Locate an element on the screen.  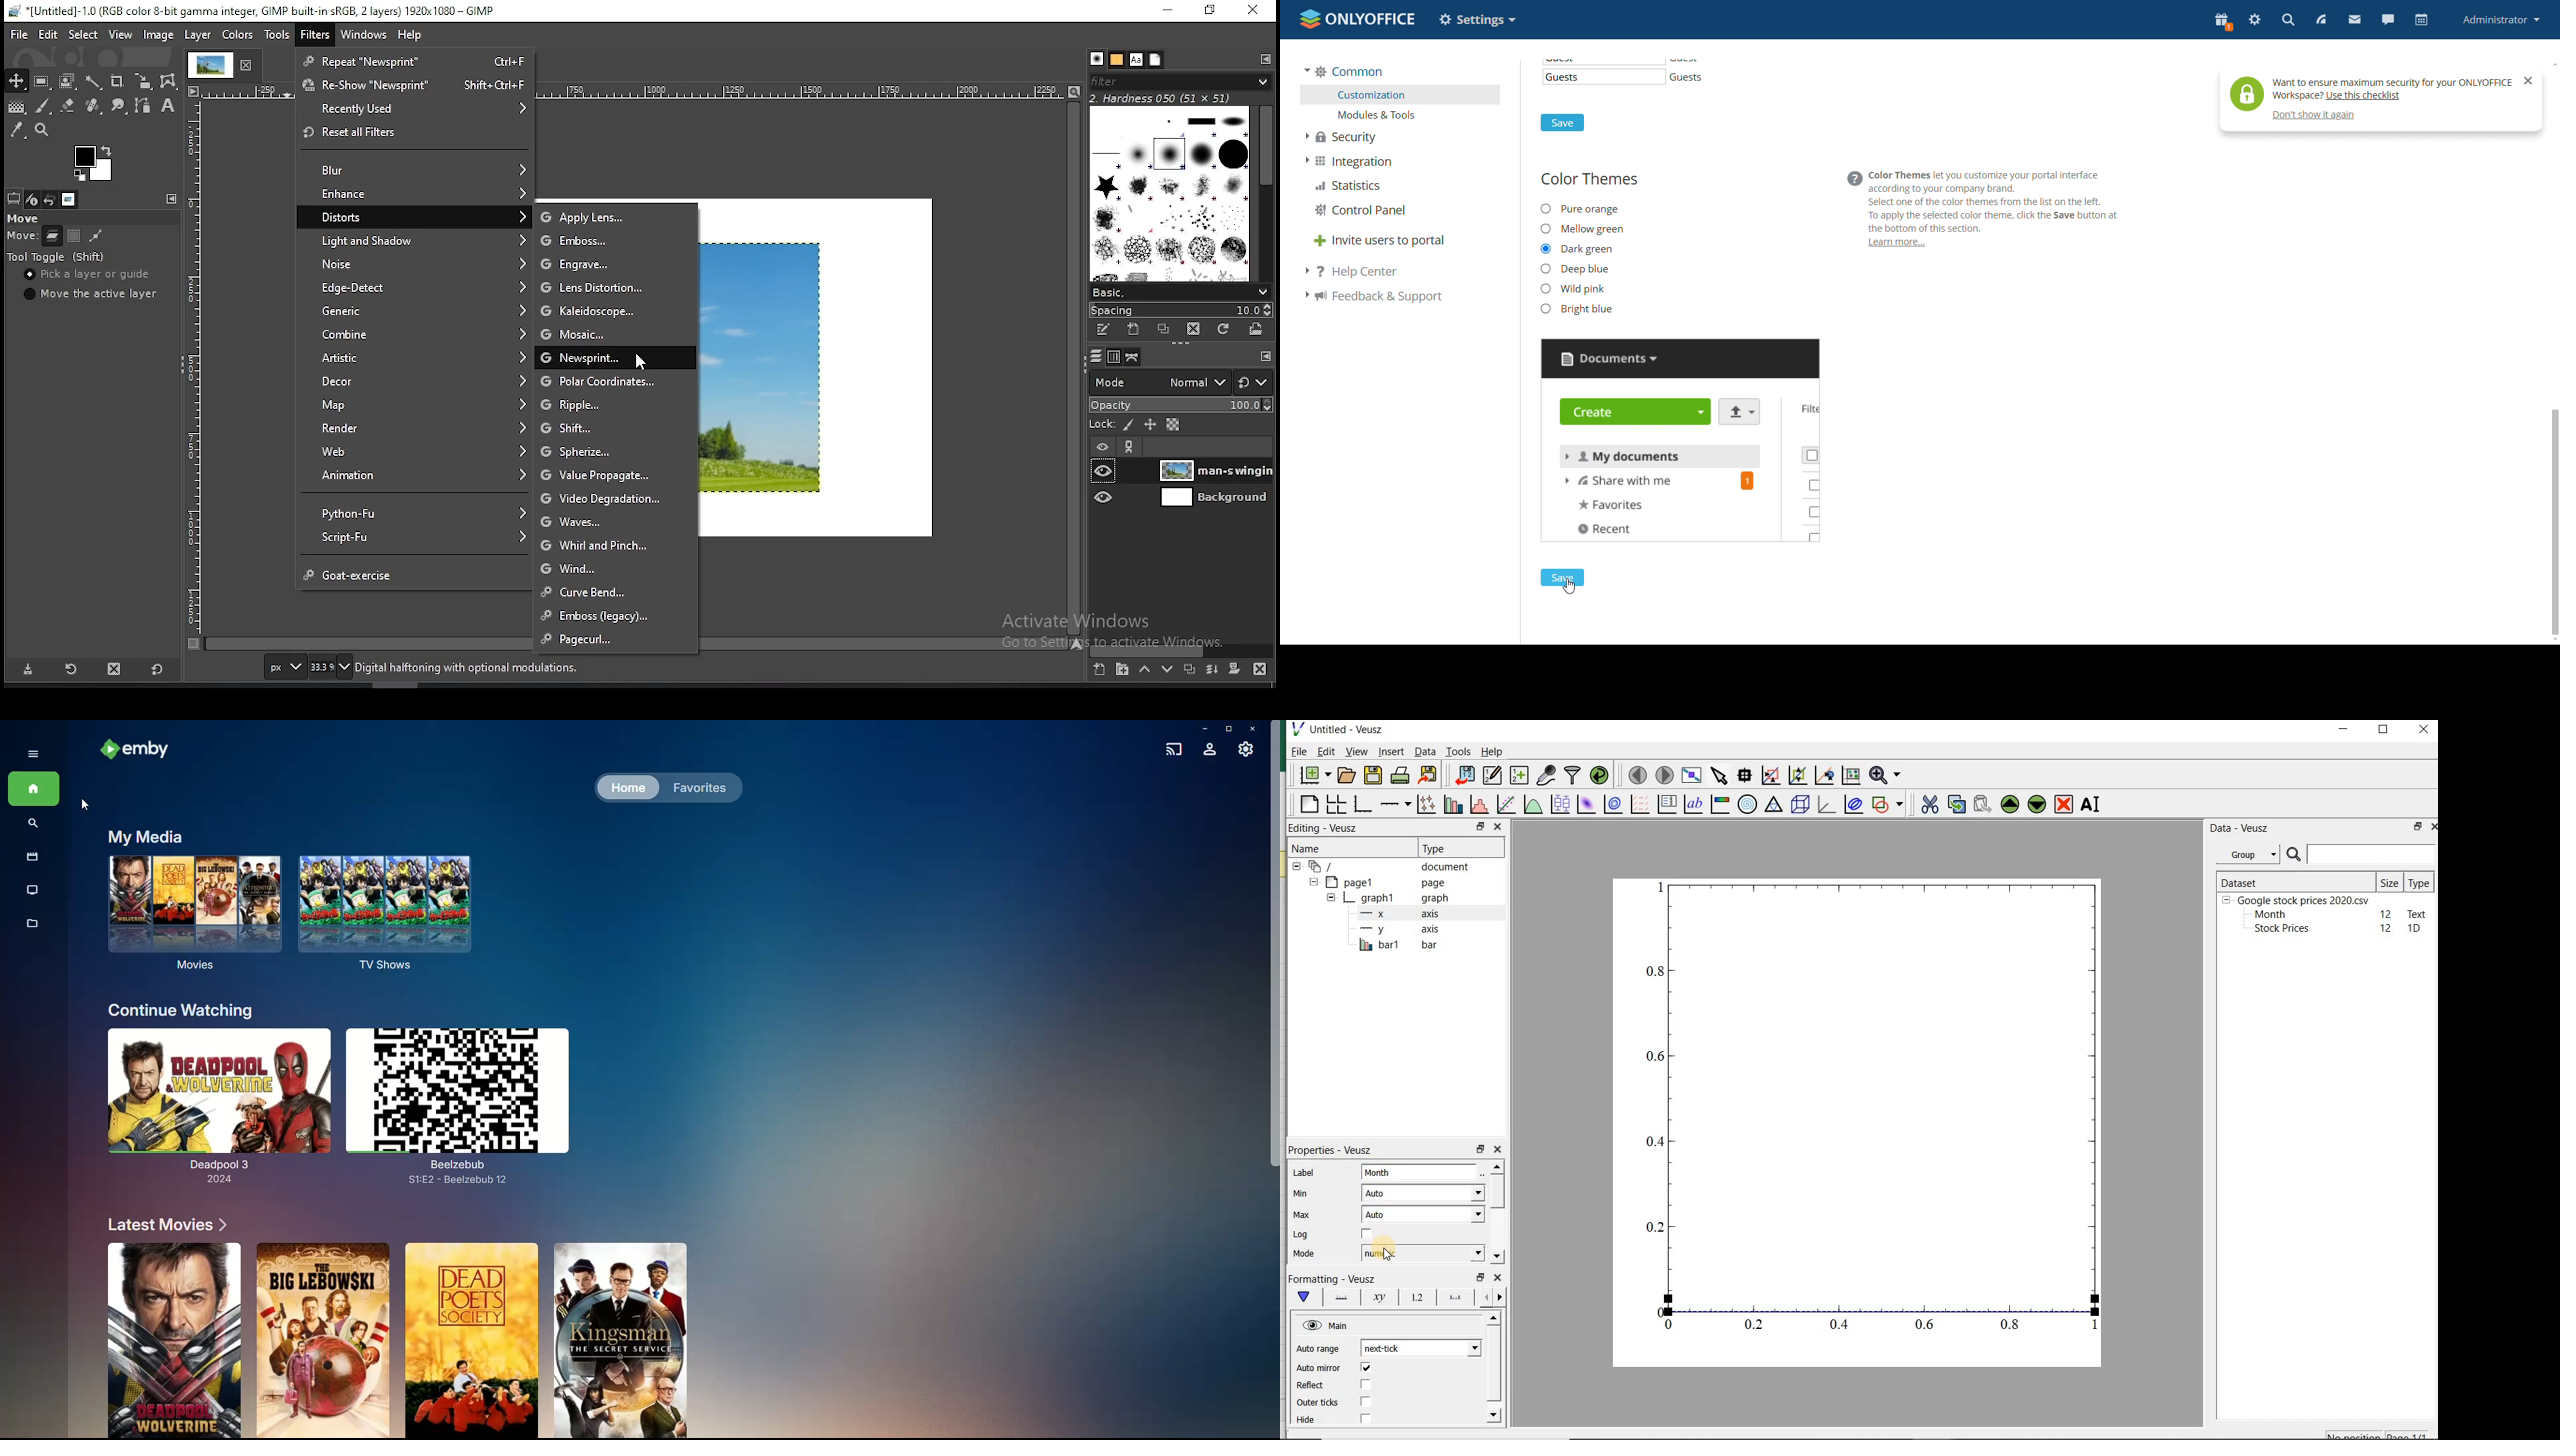
Digital halftoning with optional modulations. is located at coordinates (474, 669).